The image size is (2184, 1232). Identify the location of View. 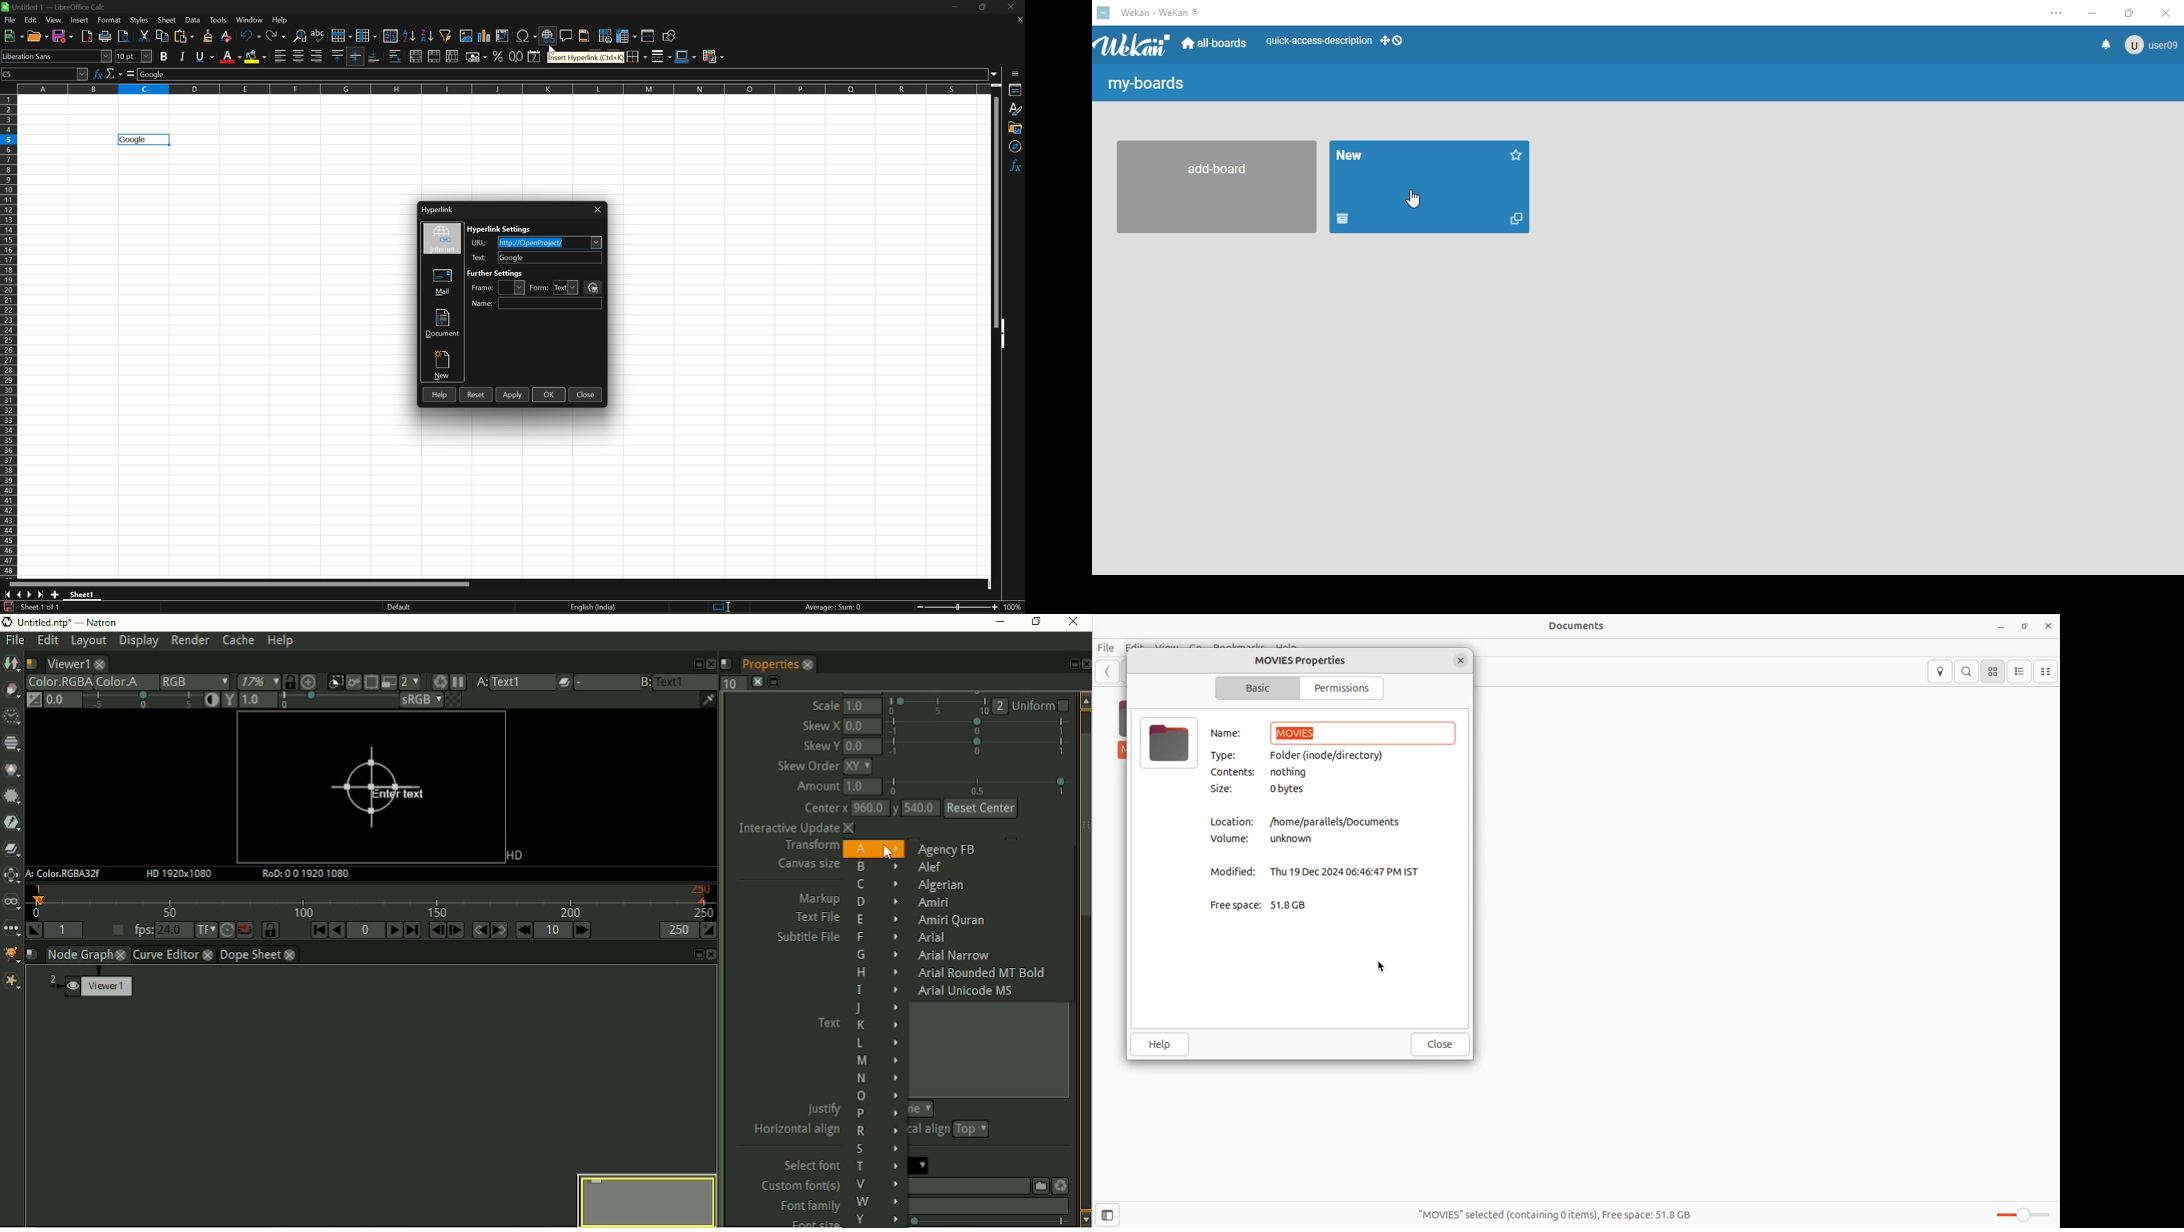
(53, 21).